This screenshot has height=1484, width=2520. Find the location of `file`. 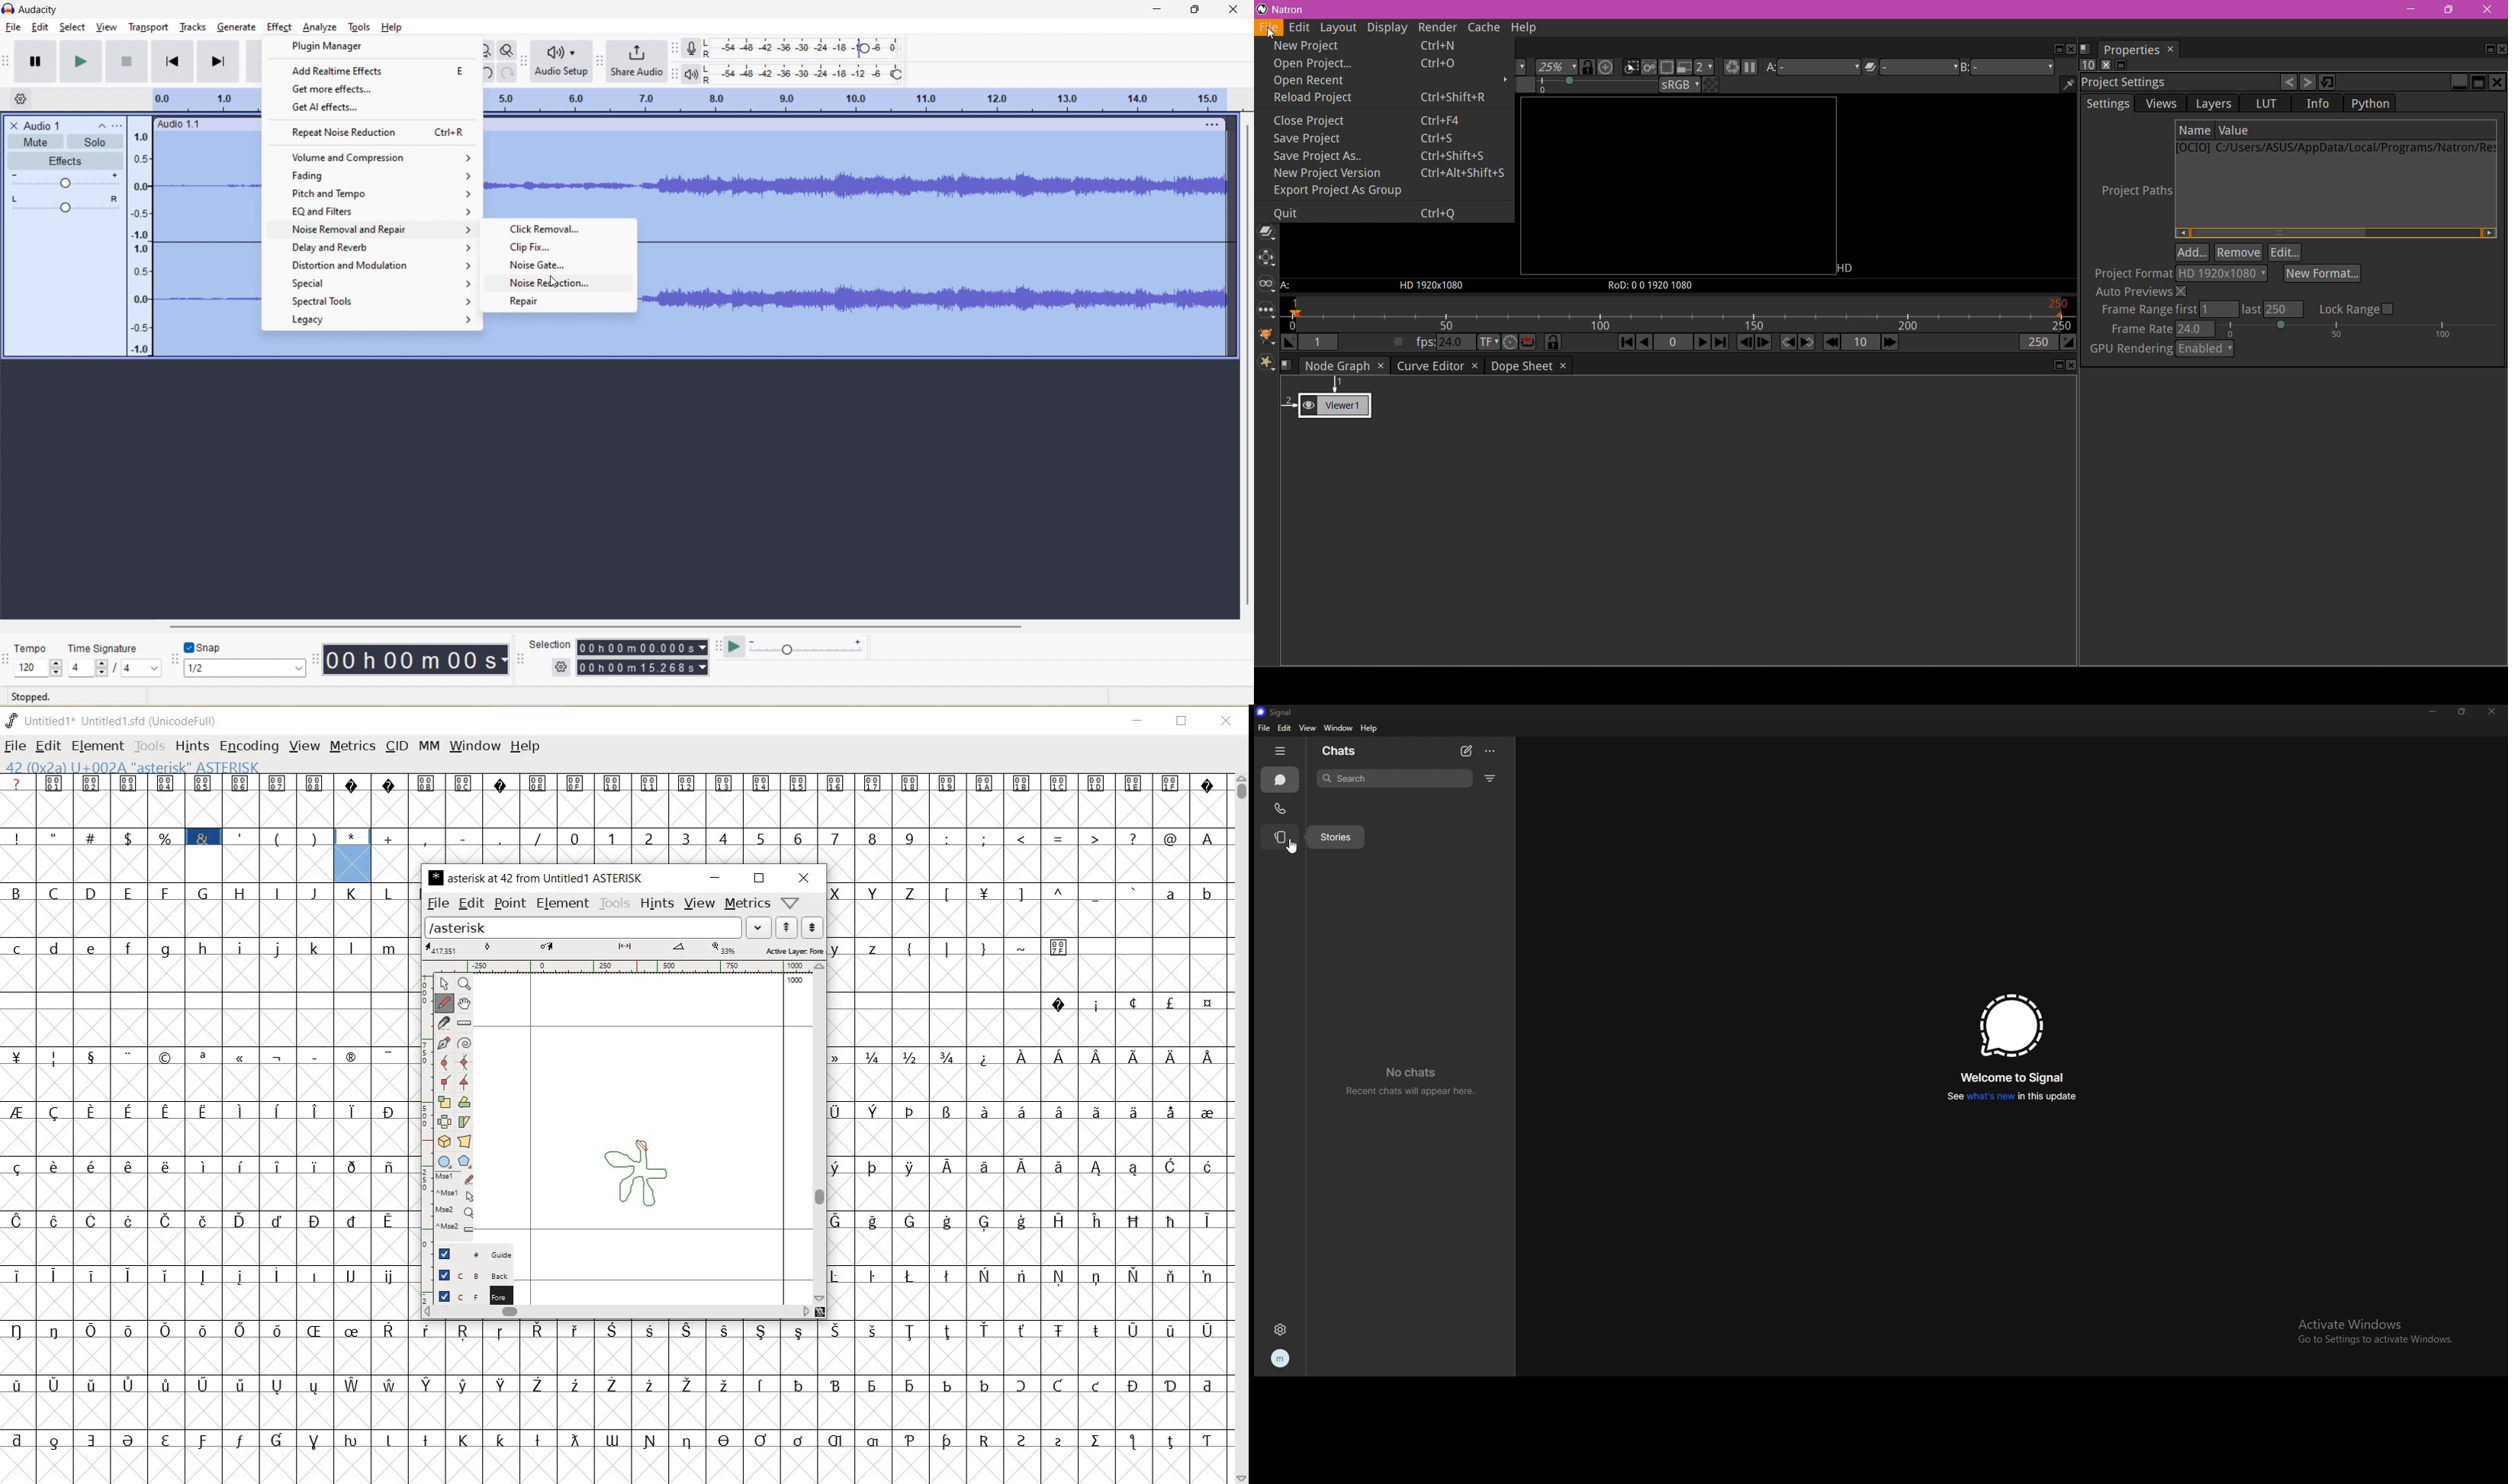

file is located at coordinates (13, 27).